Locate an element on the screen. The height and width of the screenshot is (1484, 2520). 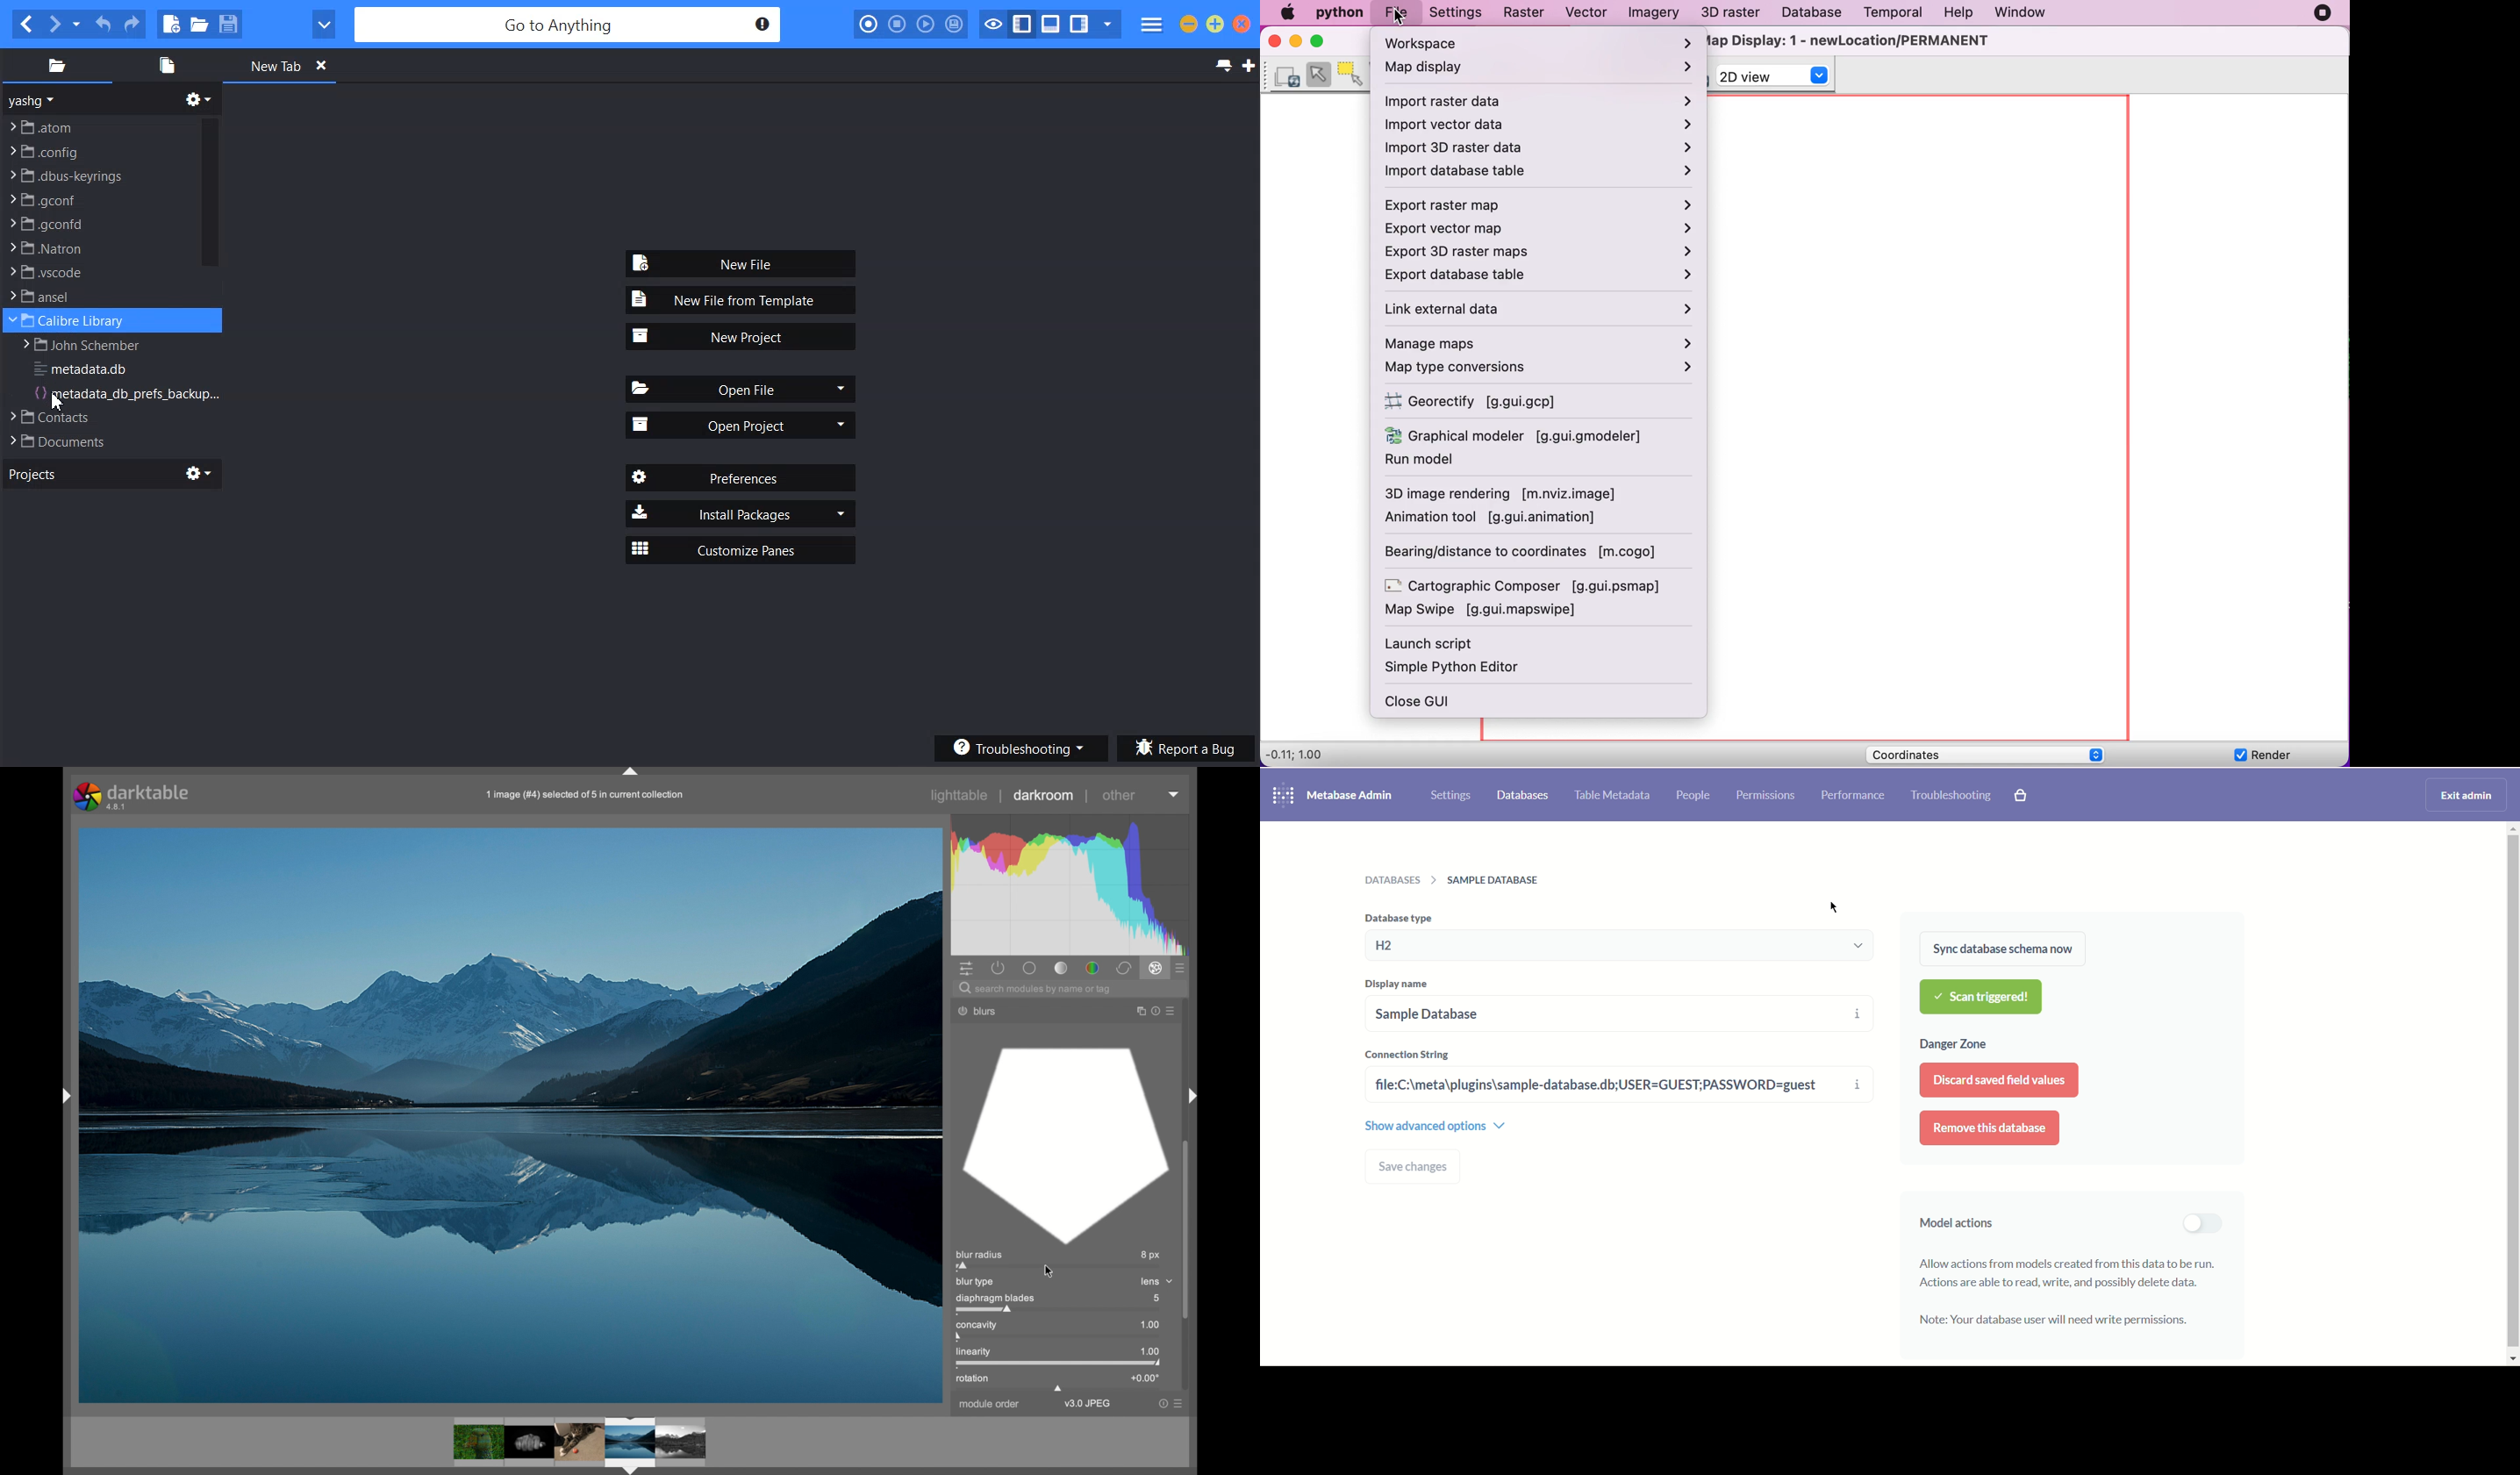
Recent location is located at coordinates (76, 25).